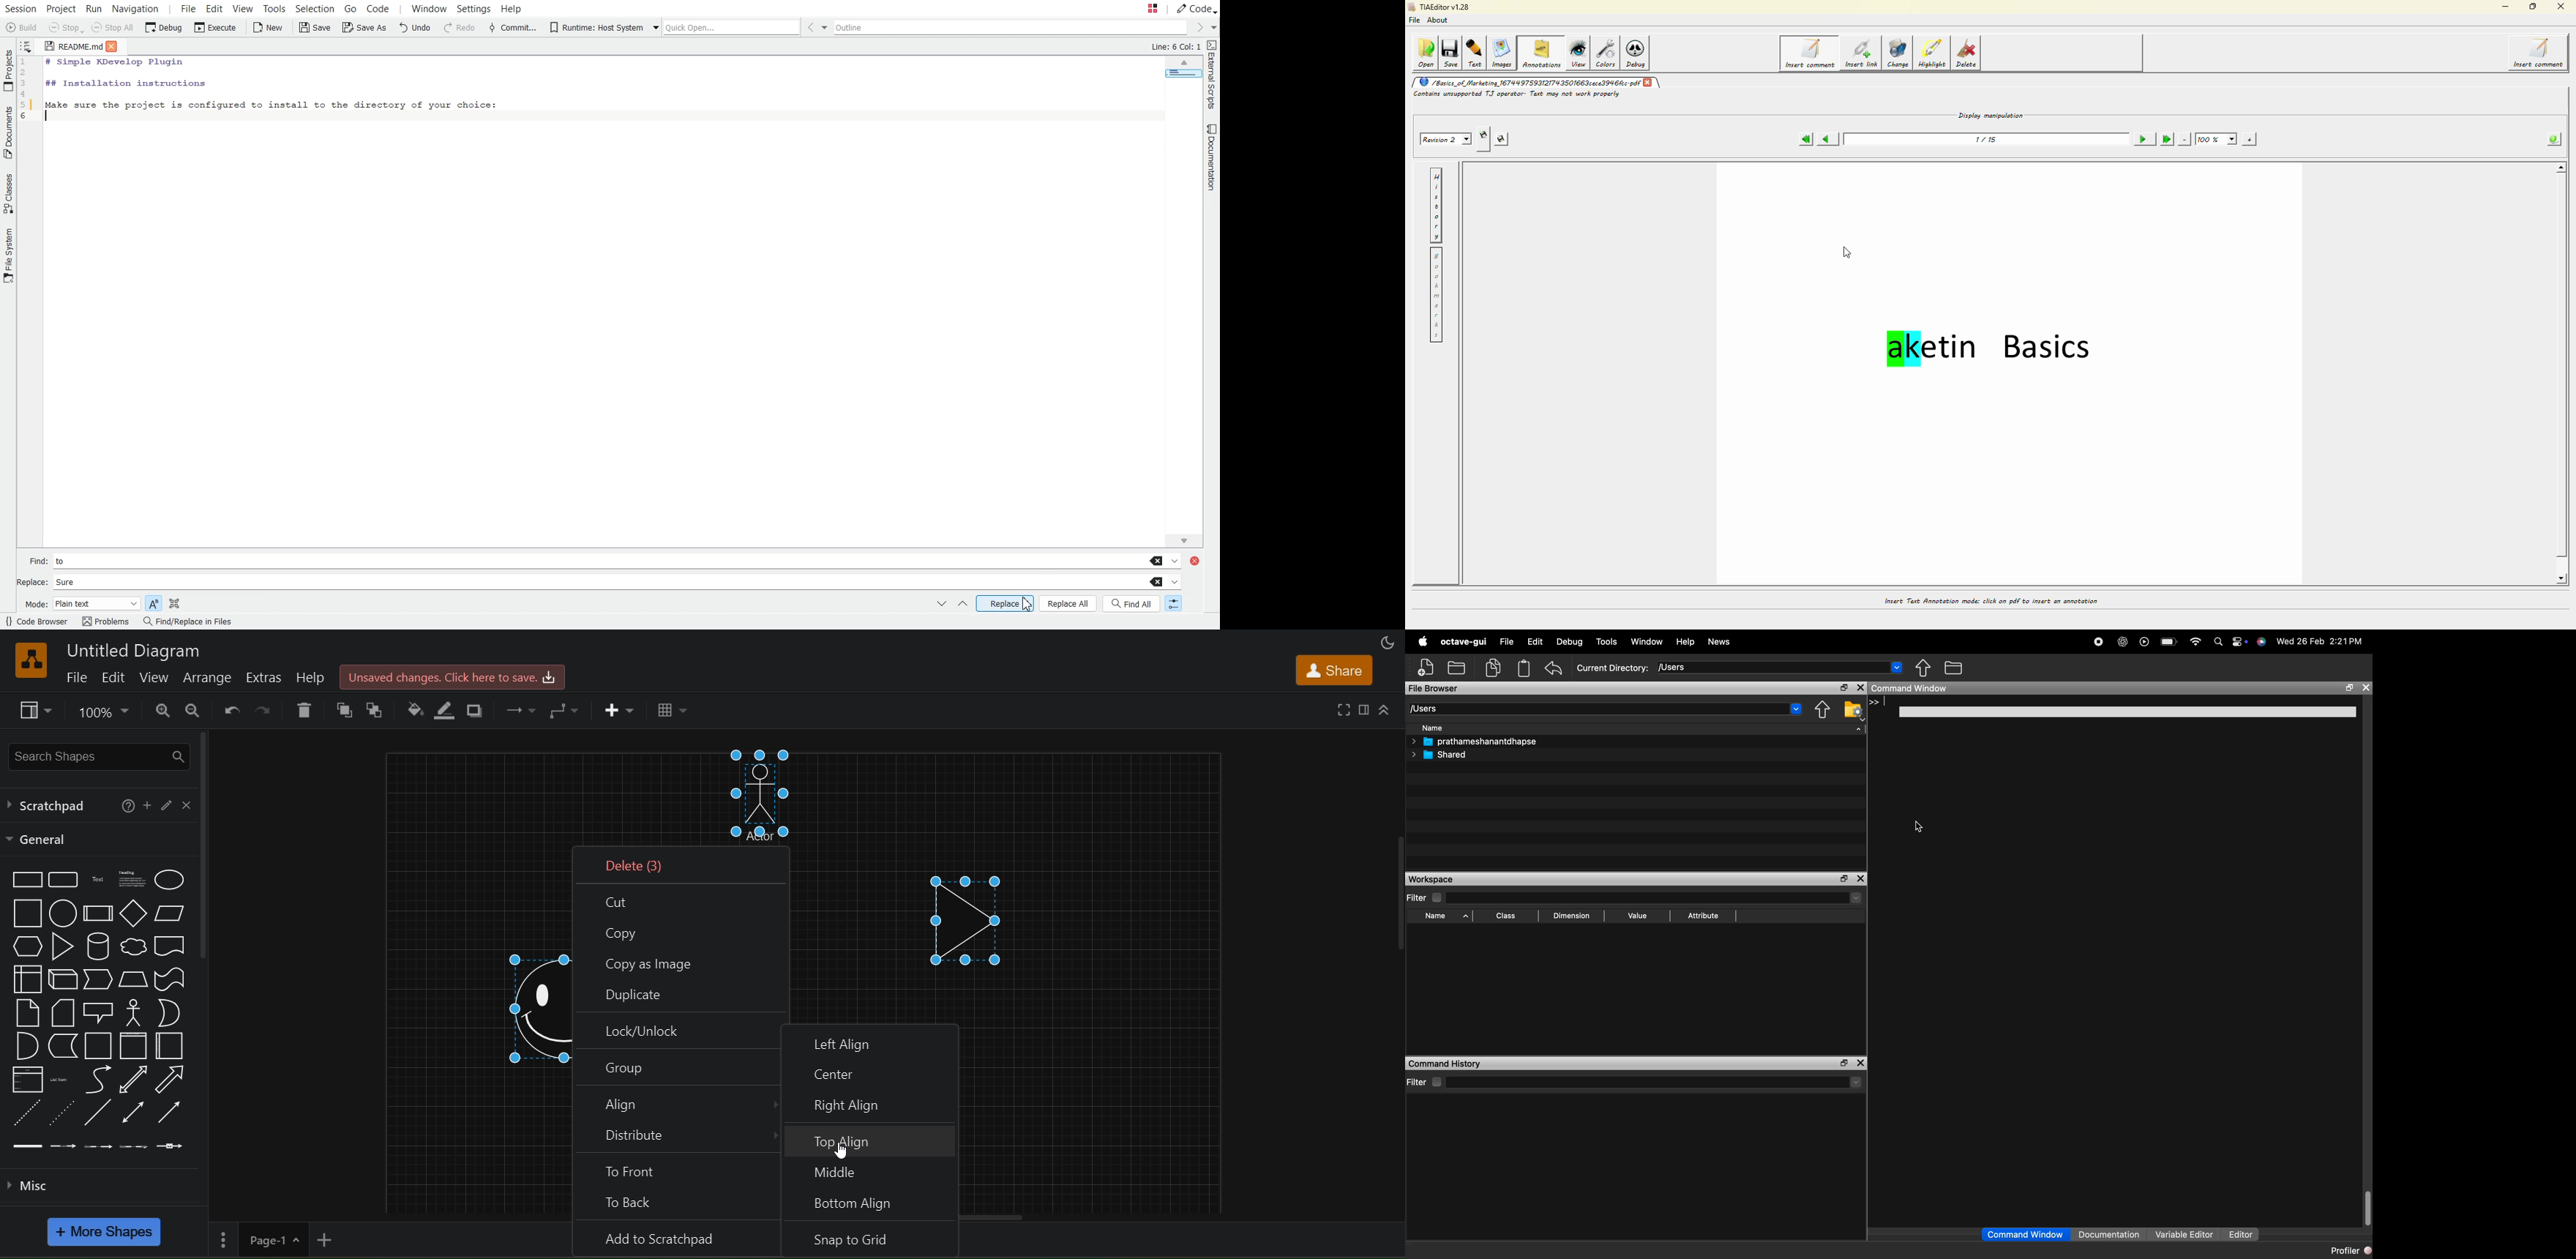 The image size is (2576, 1260). What do you see at coordinates (2217, 140) in the screenshot?
I see `100%` at bounding box center [2217, 140].